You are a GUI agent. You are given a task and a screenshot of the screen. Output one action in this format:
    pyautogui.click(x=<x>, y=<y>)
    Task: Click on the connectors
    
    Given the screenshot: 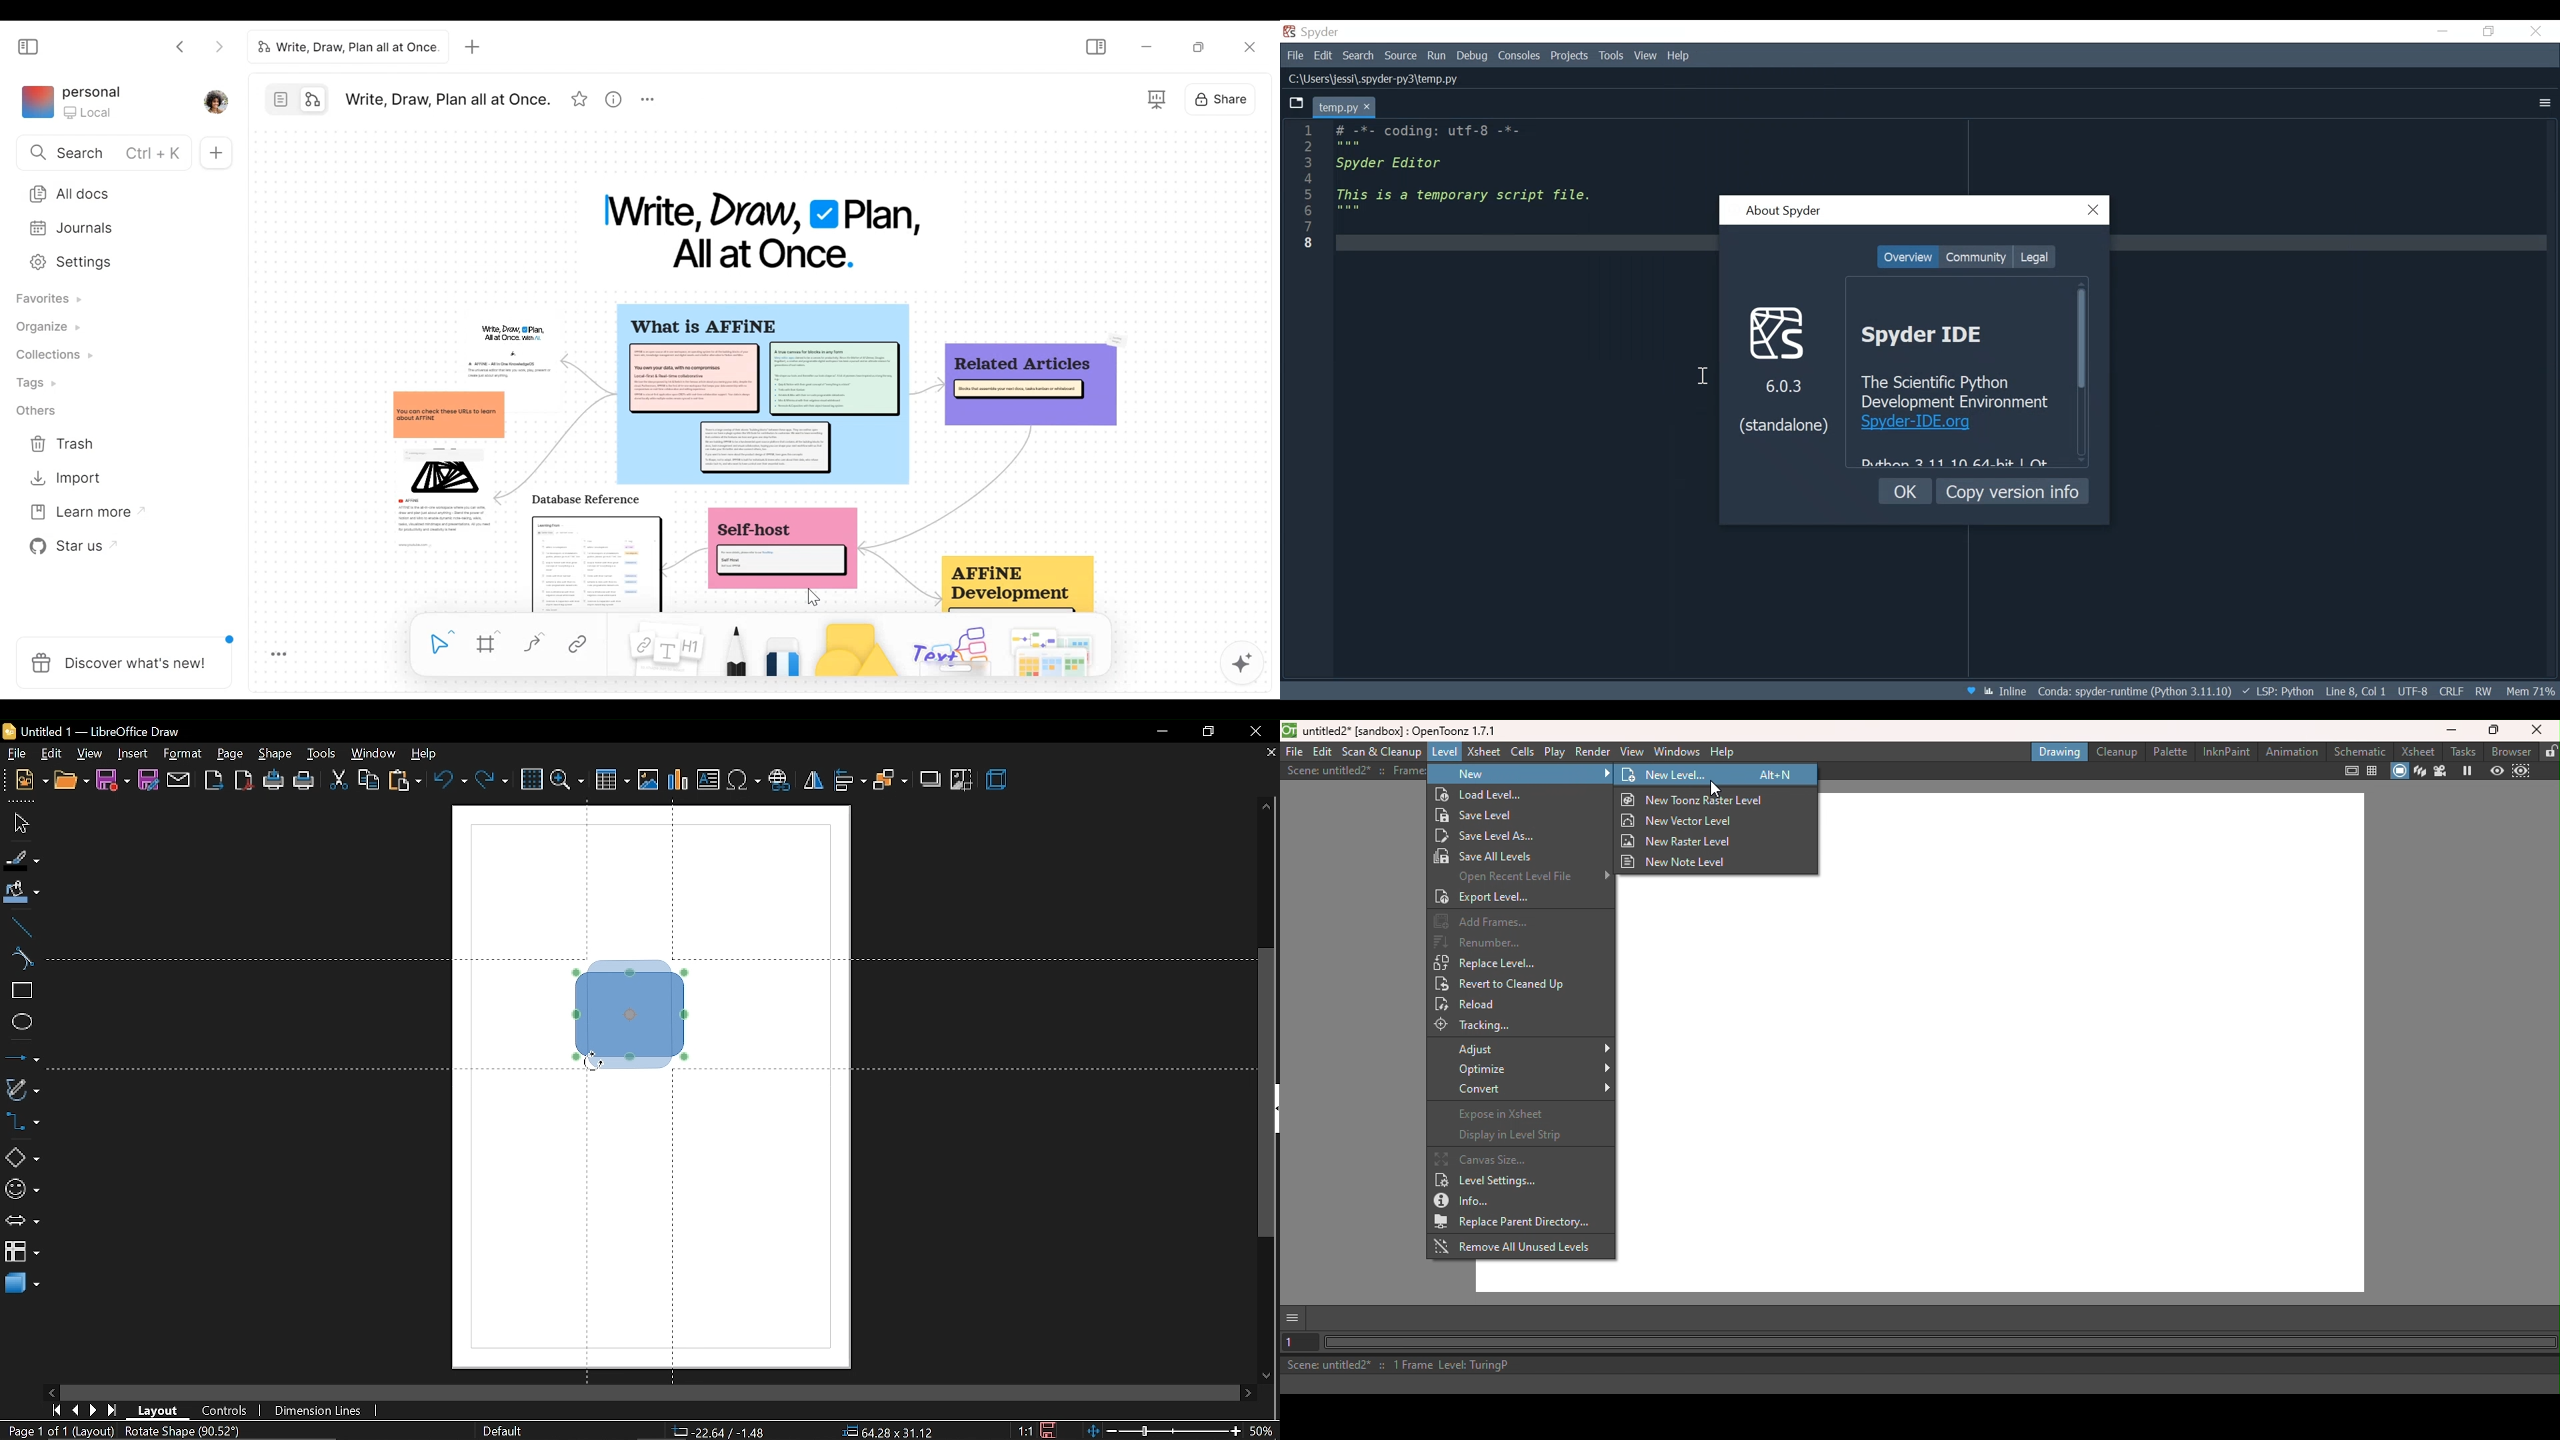 What is the action you would take?
    pyautogui.click(x=22, y=1123)
    